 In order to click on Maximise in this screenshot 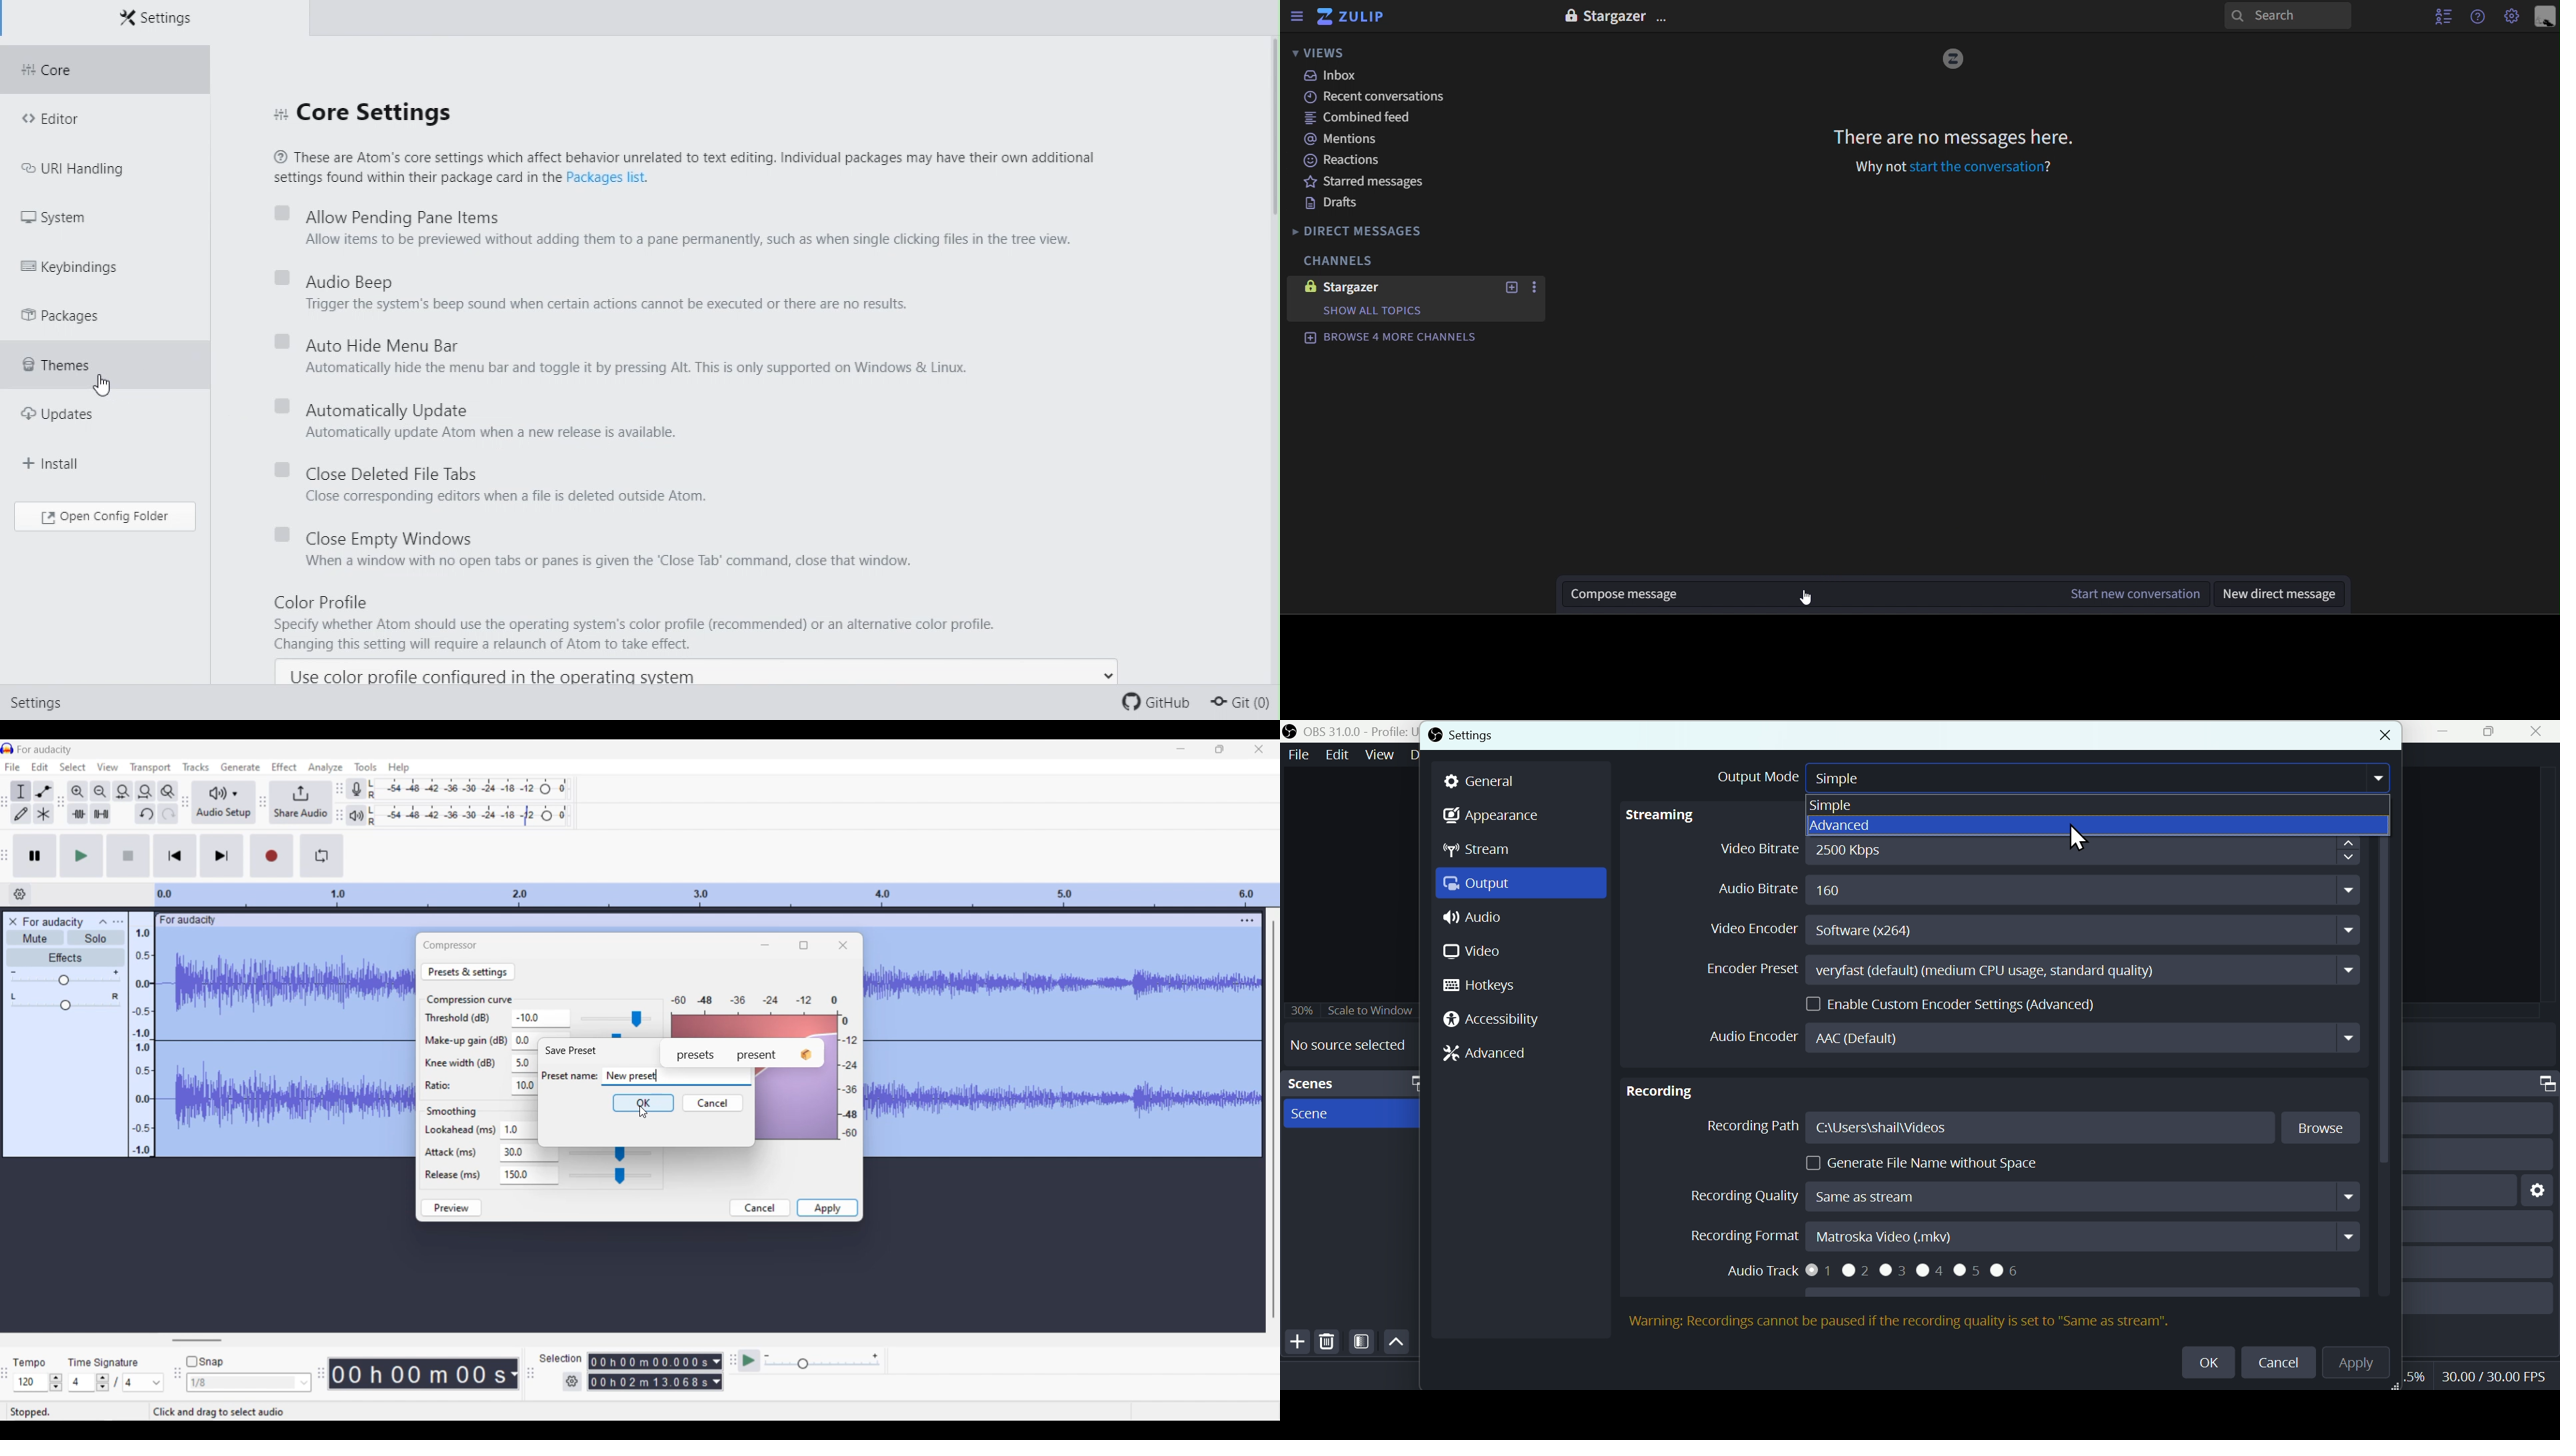, I will do `click(2491, 731)`.